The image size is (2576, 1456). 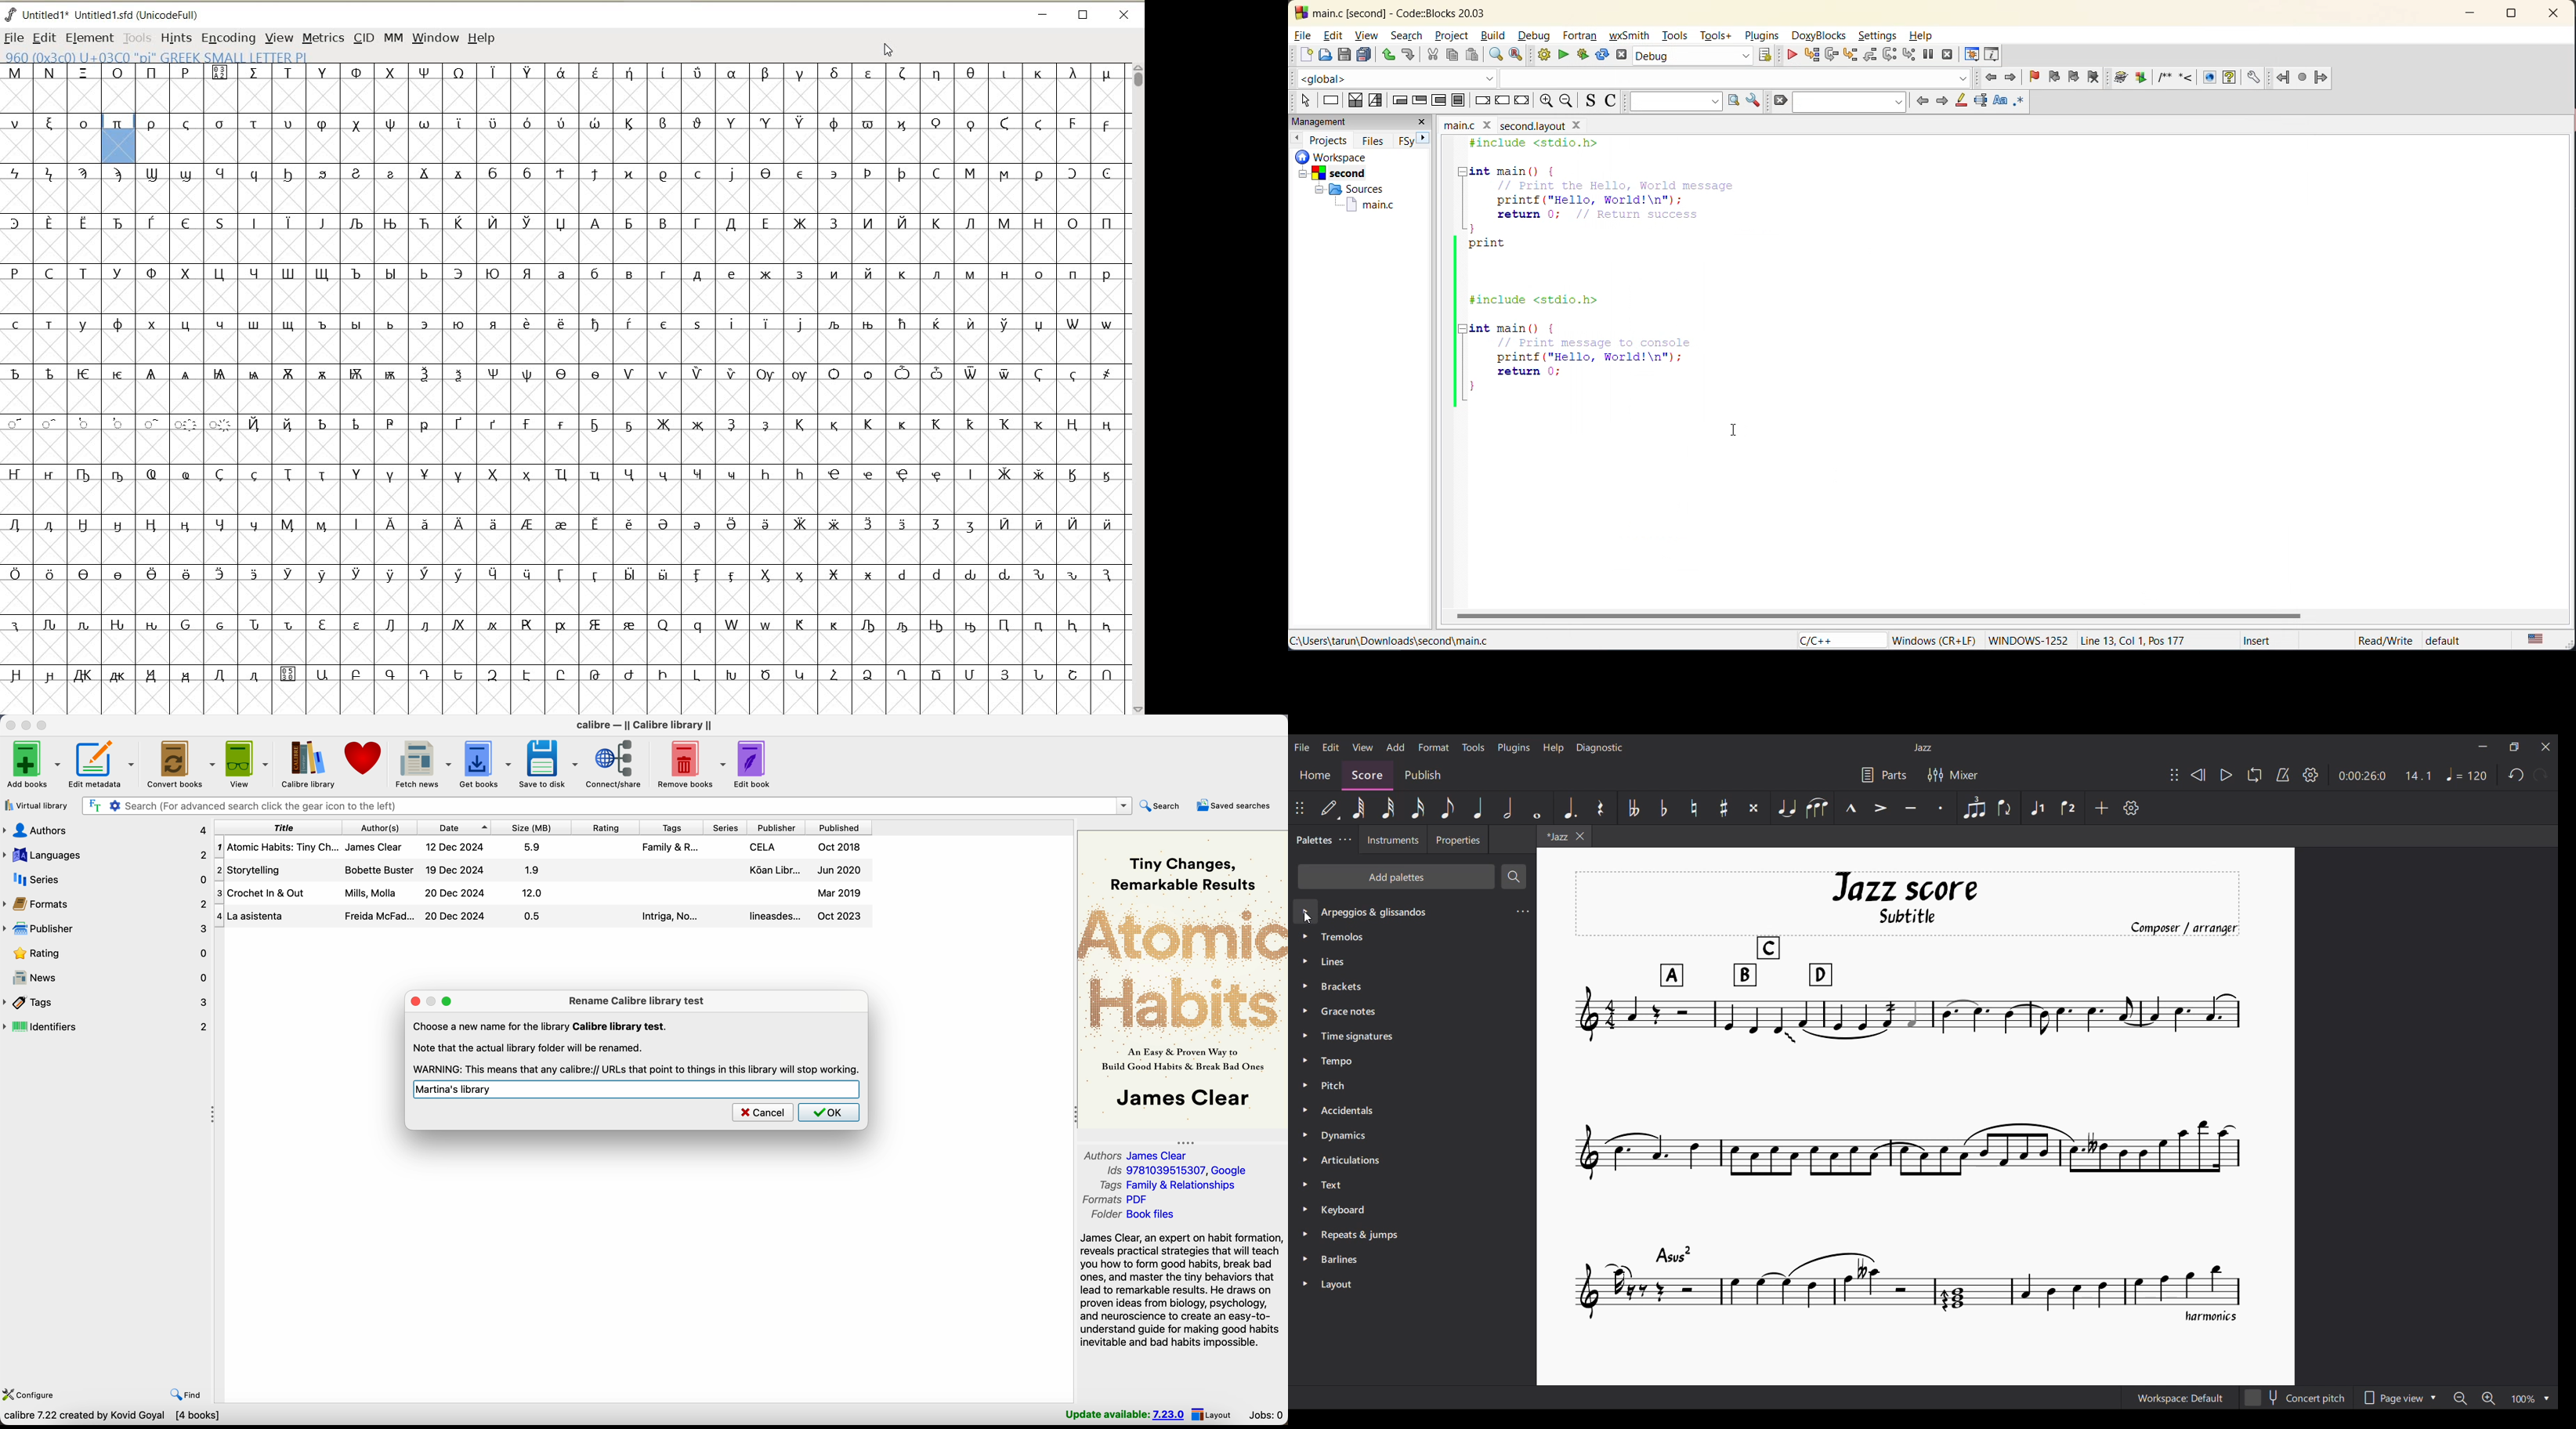 I want to click on HELP, so click(x=483, y=37).